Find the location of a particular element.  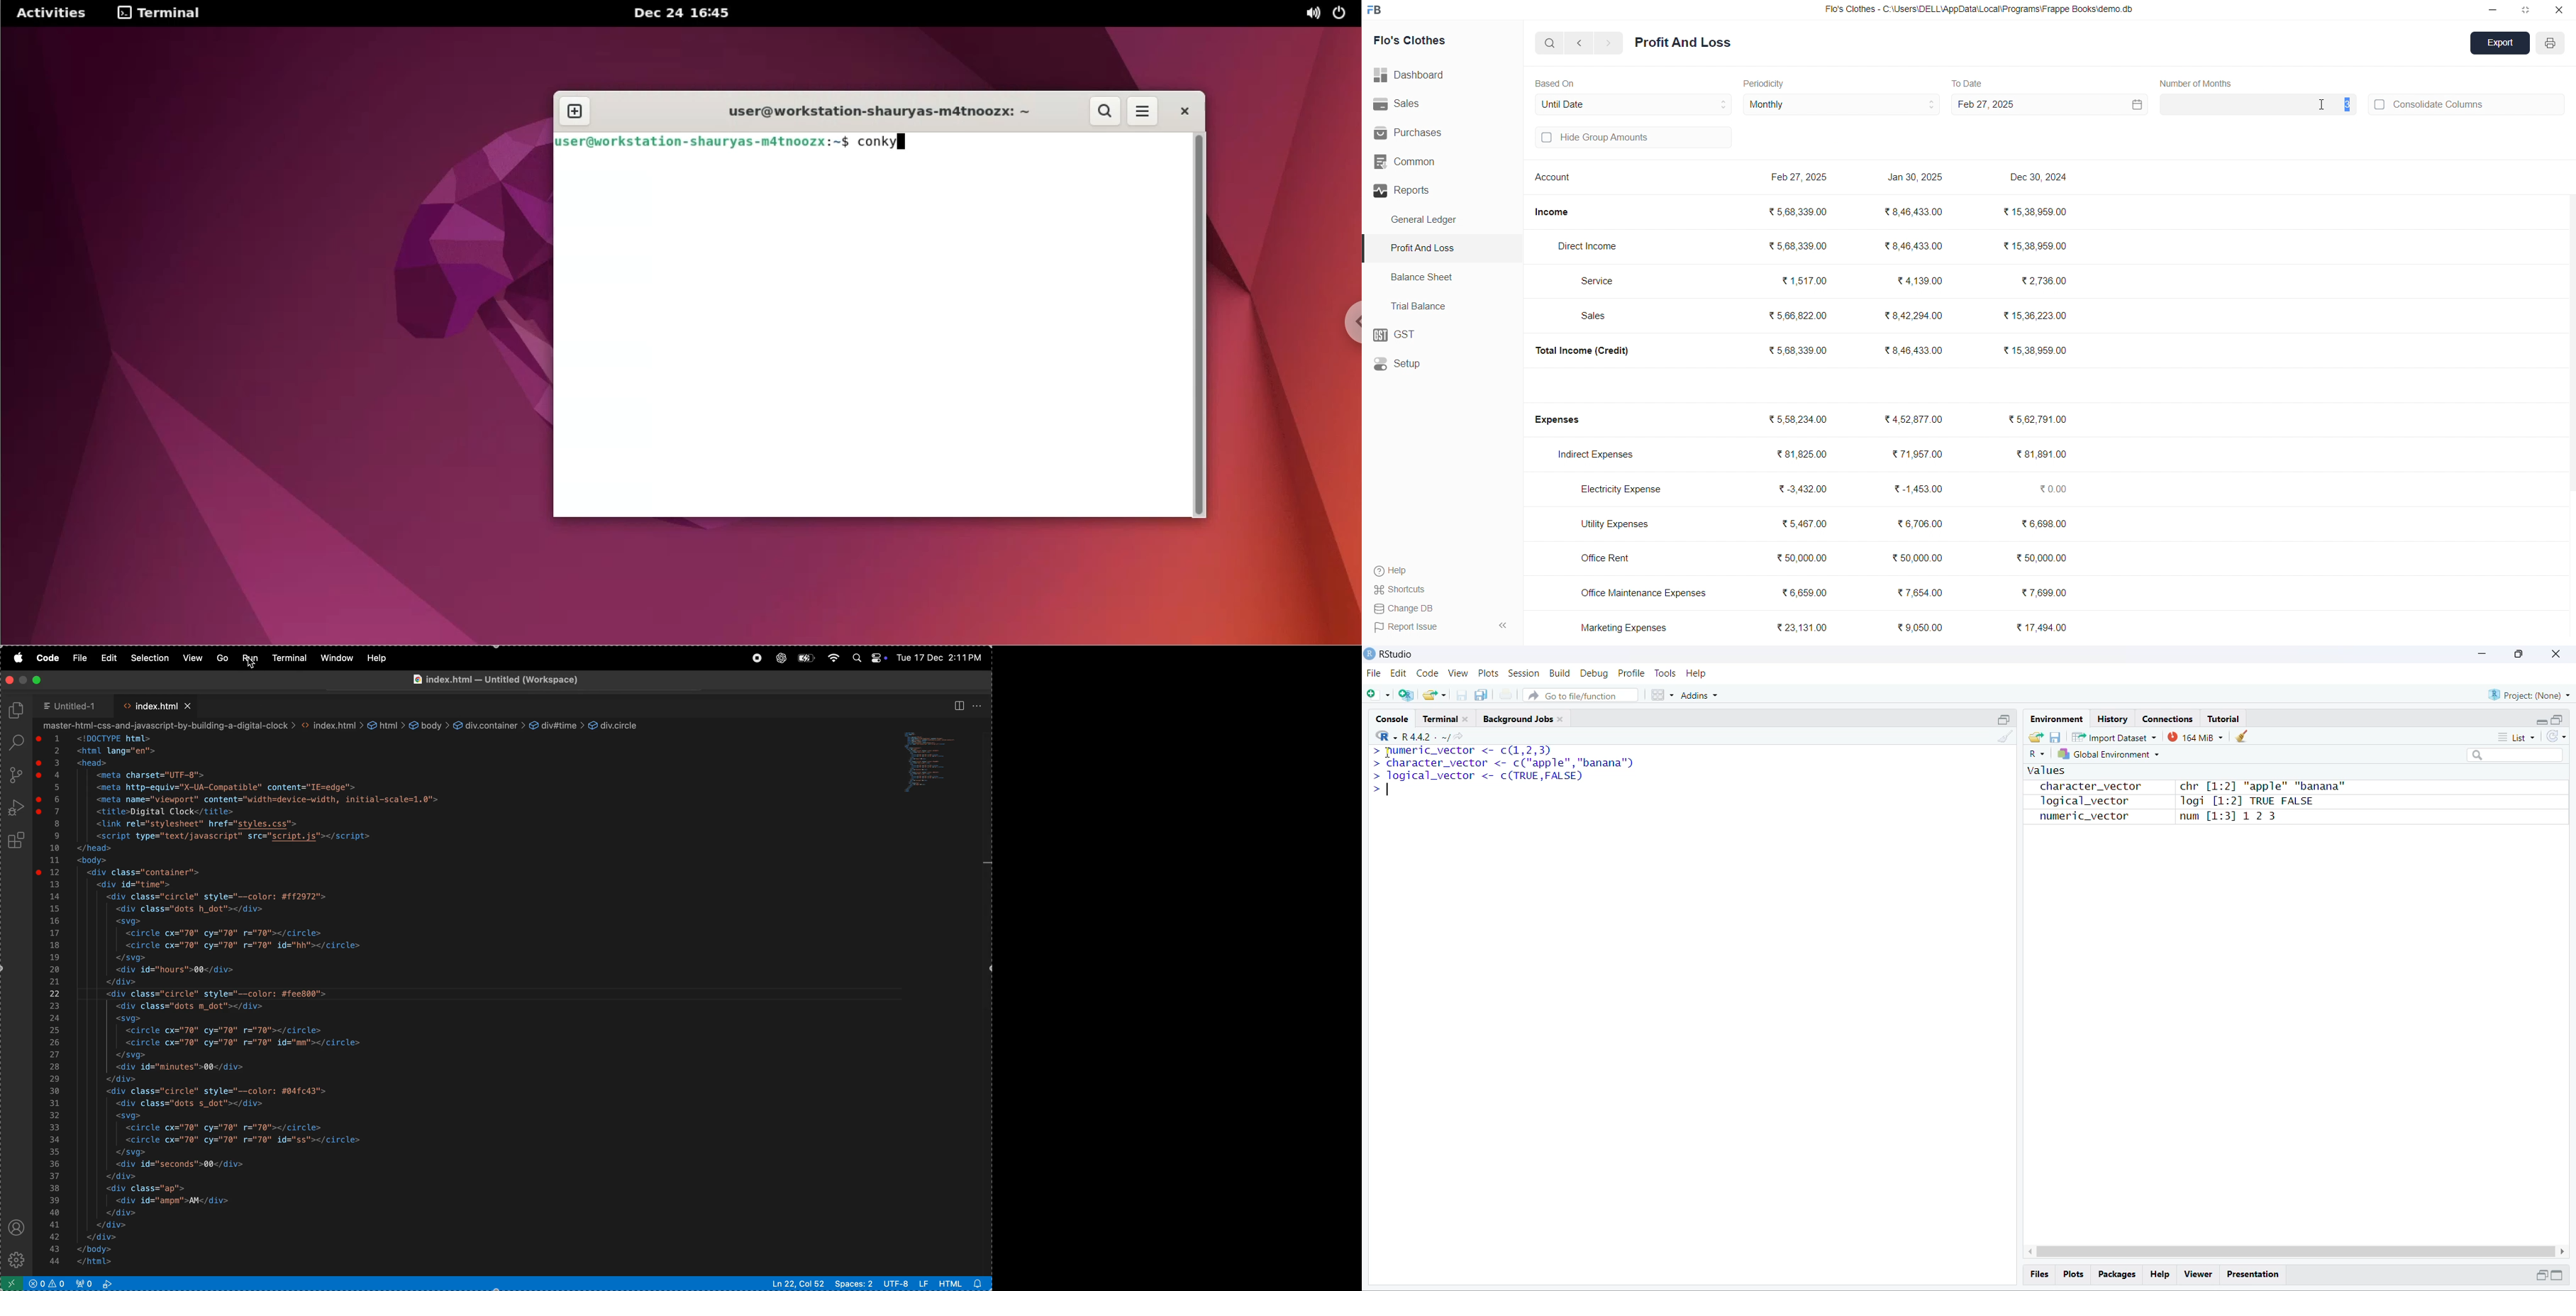

cursor is located at coordinates (1386, 752).